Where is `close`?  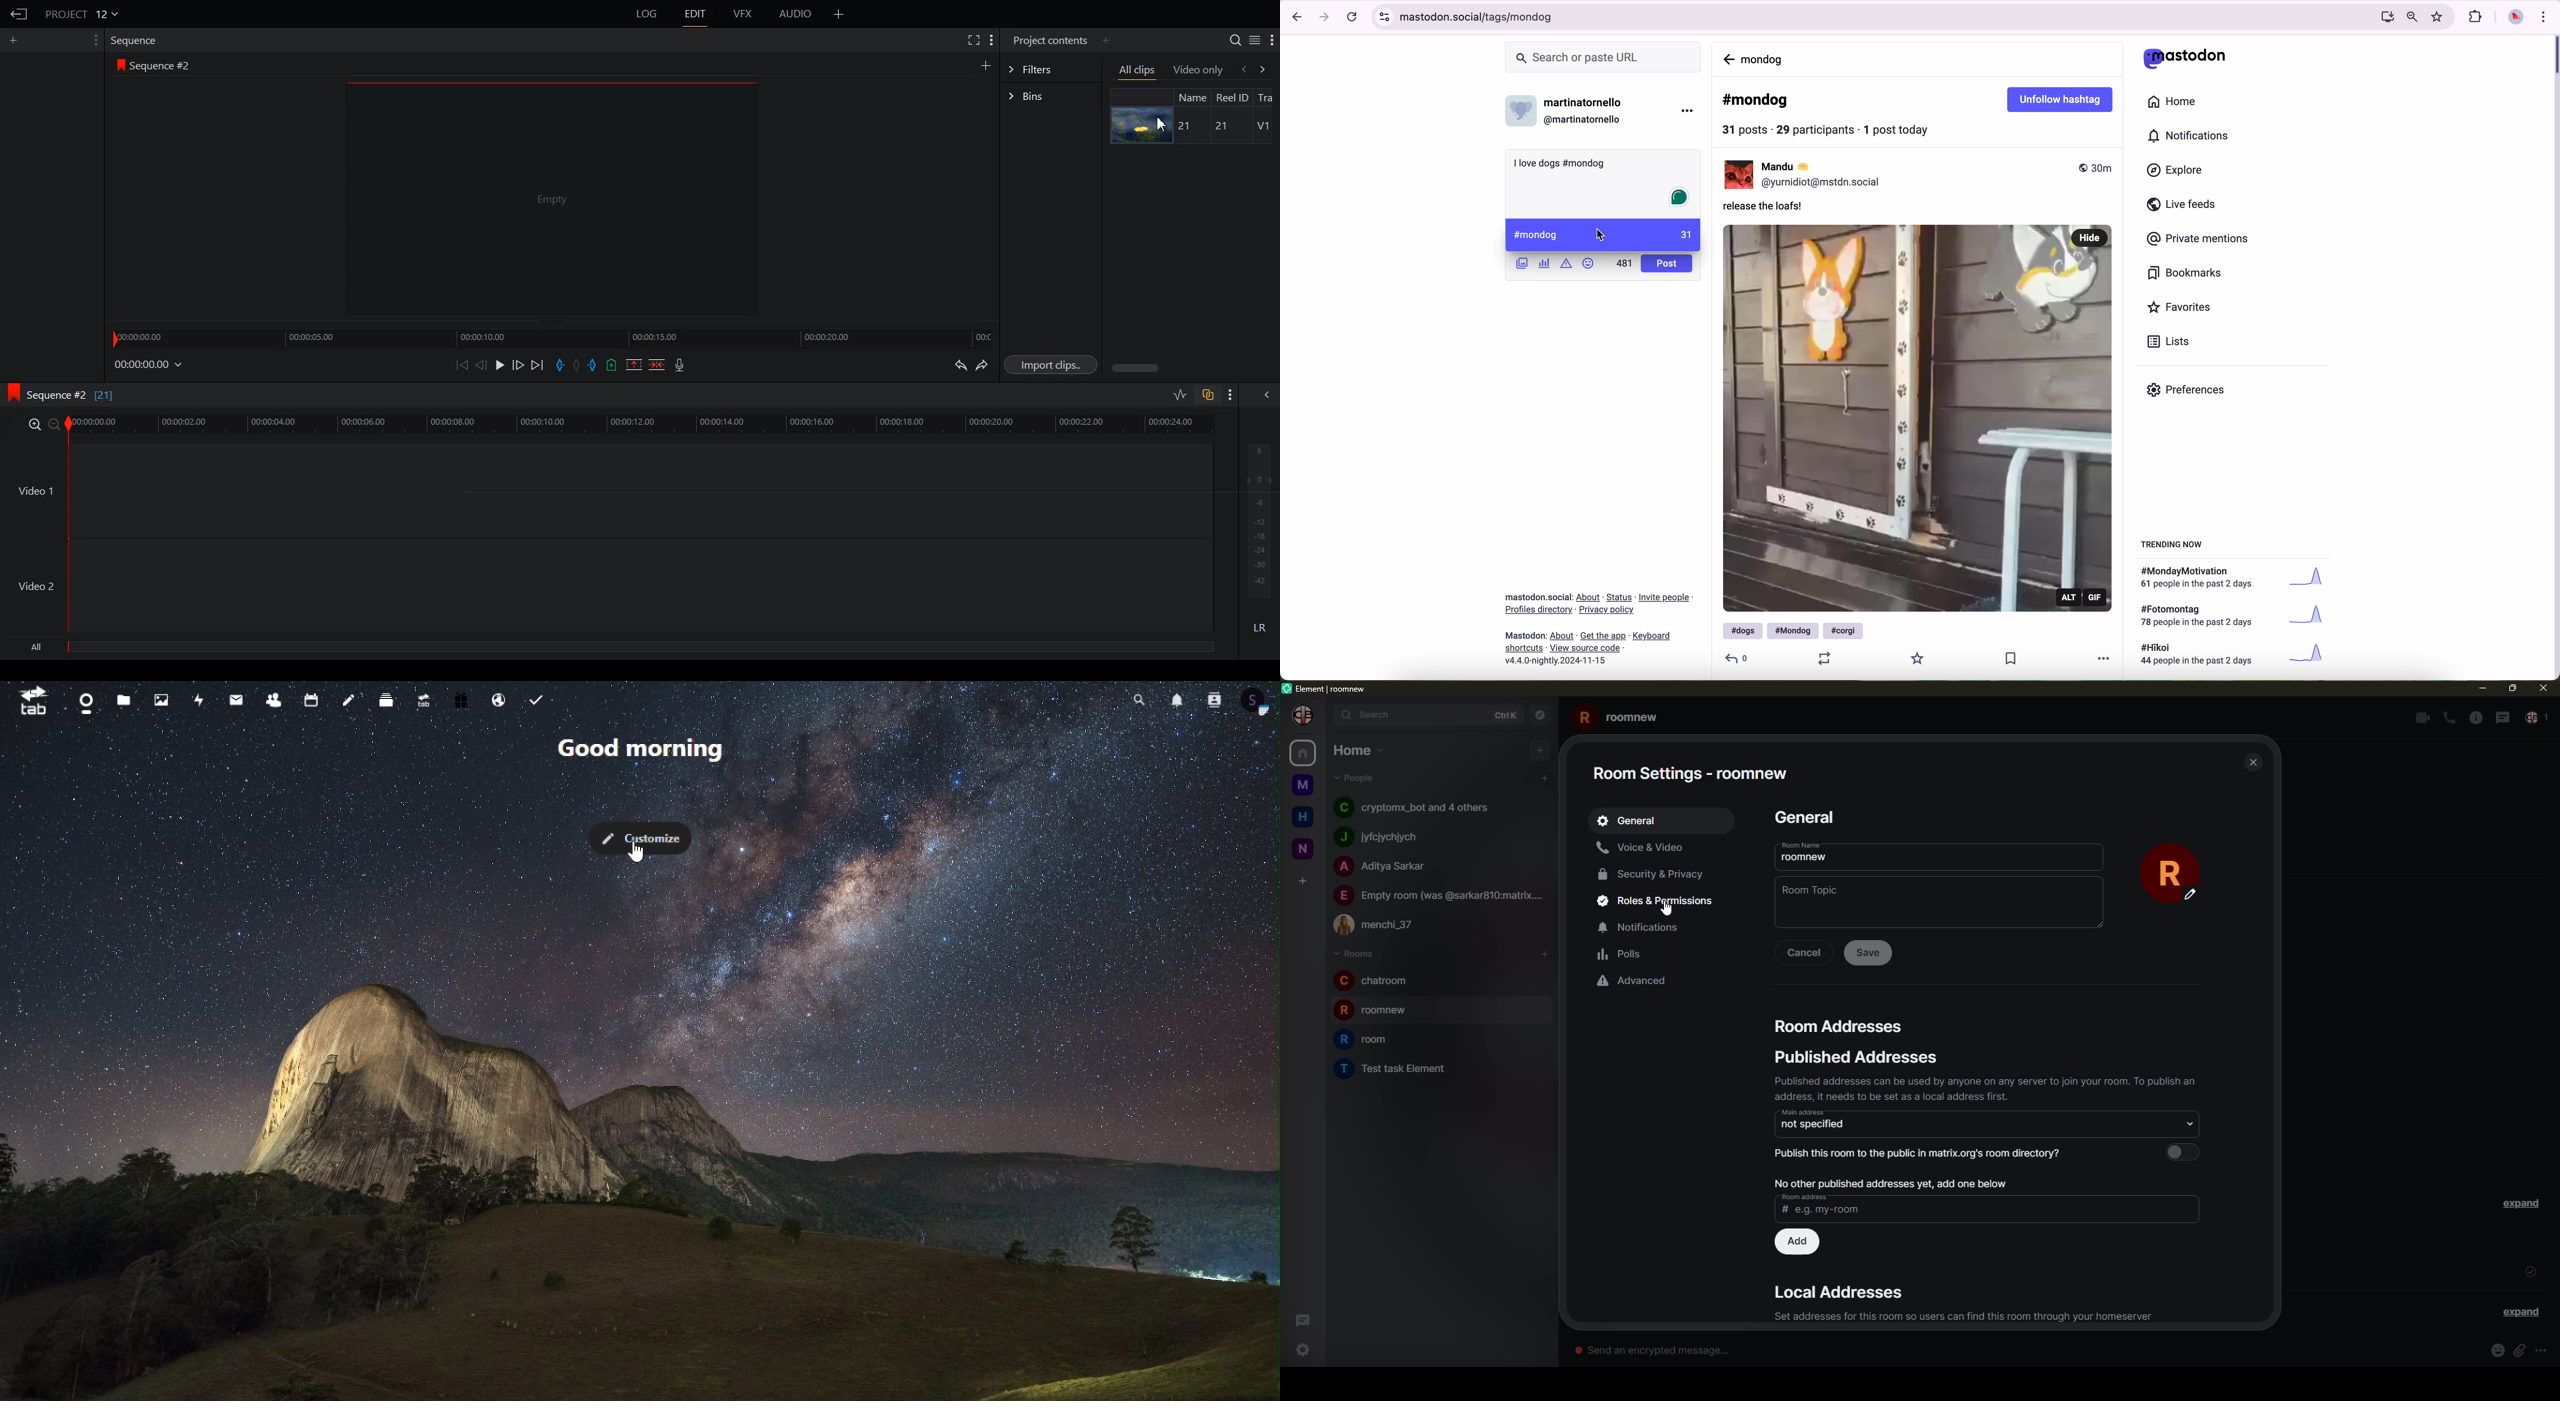 close is located at coordinates (2252, 763).